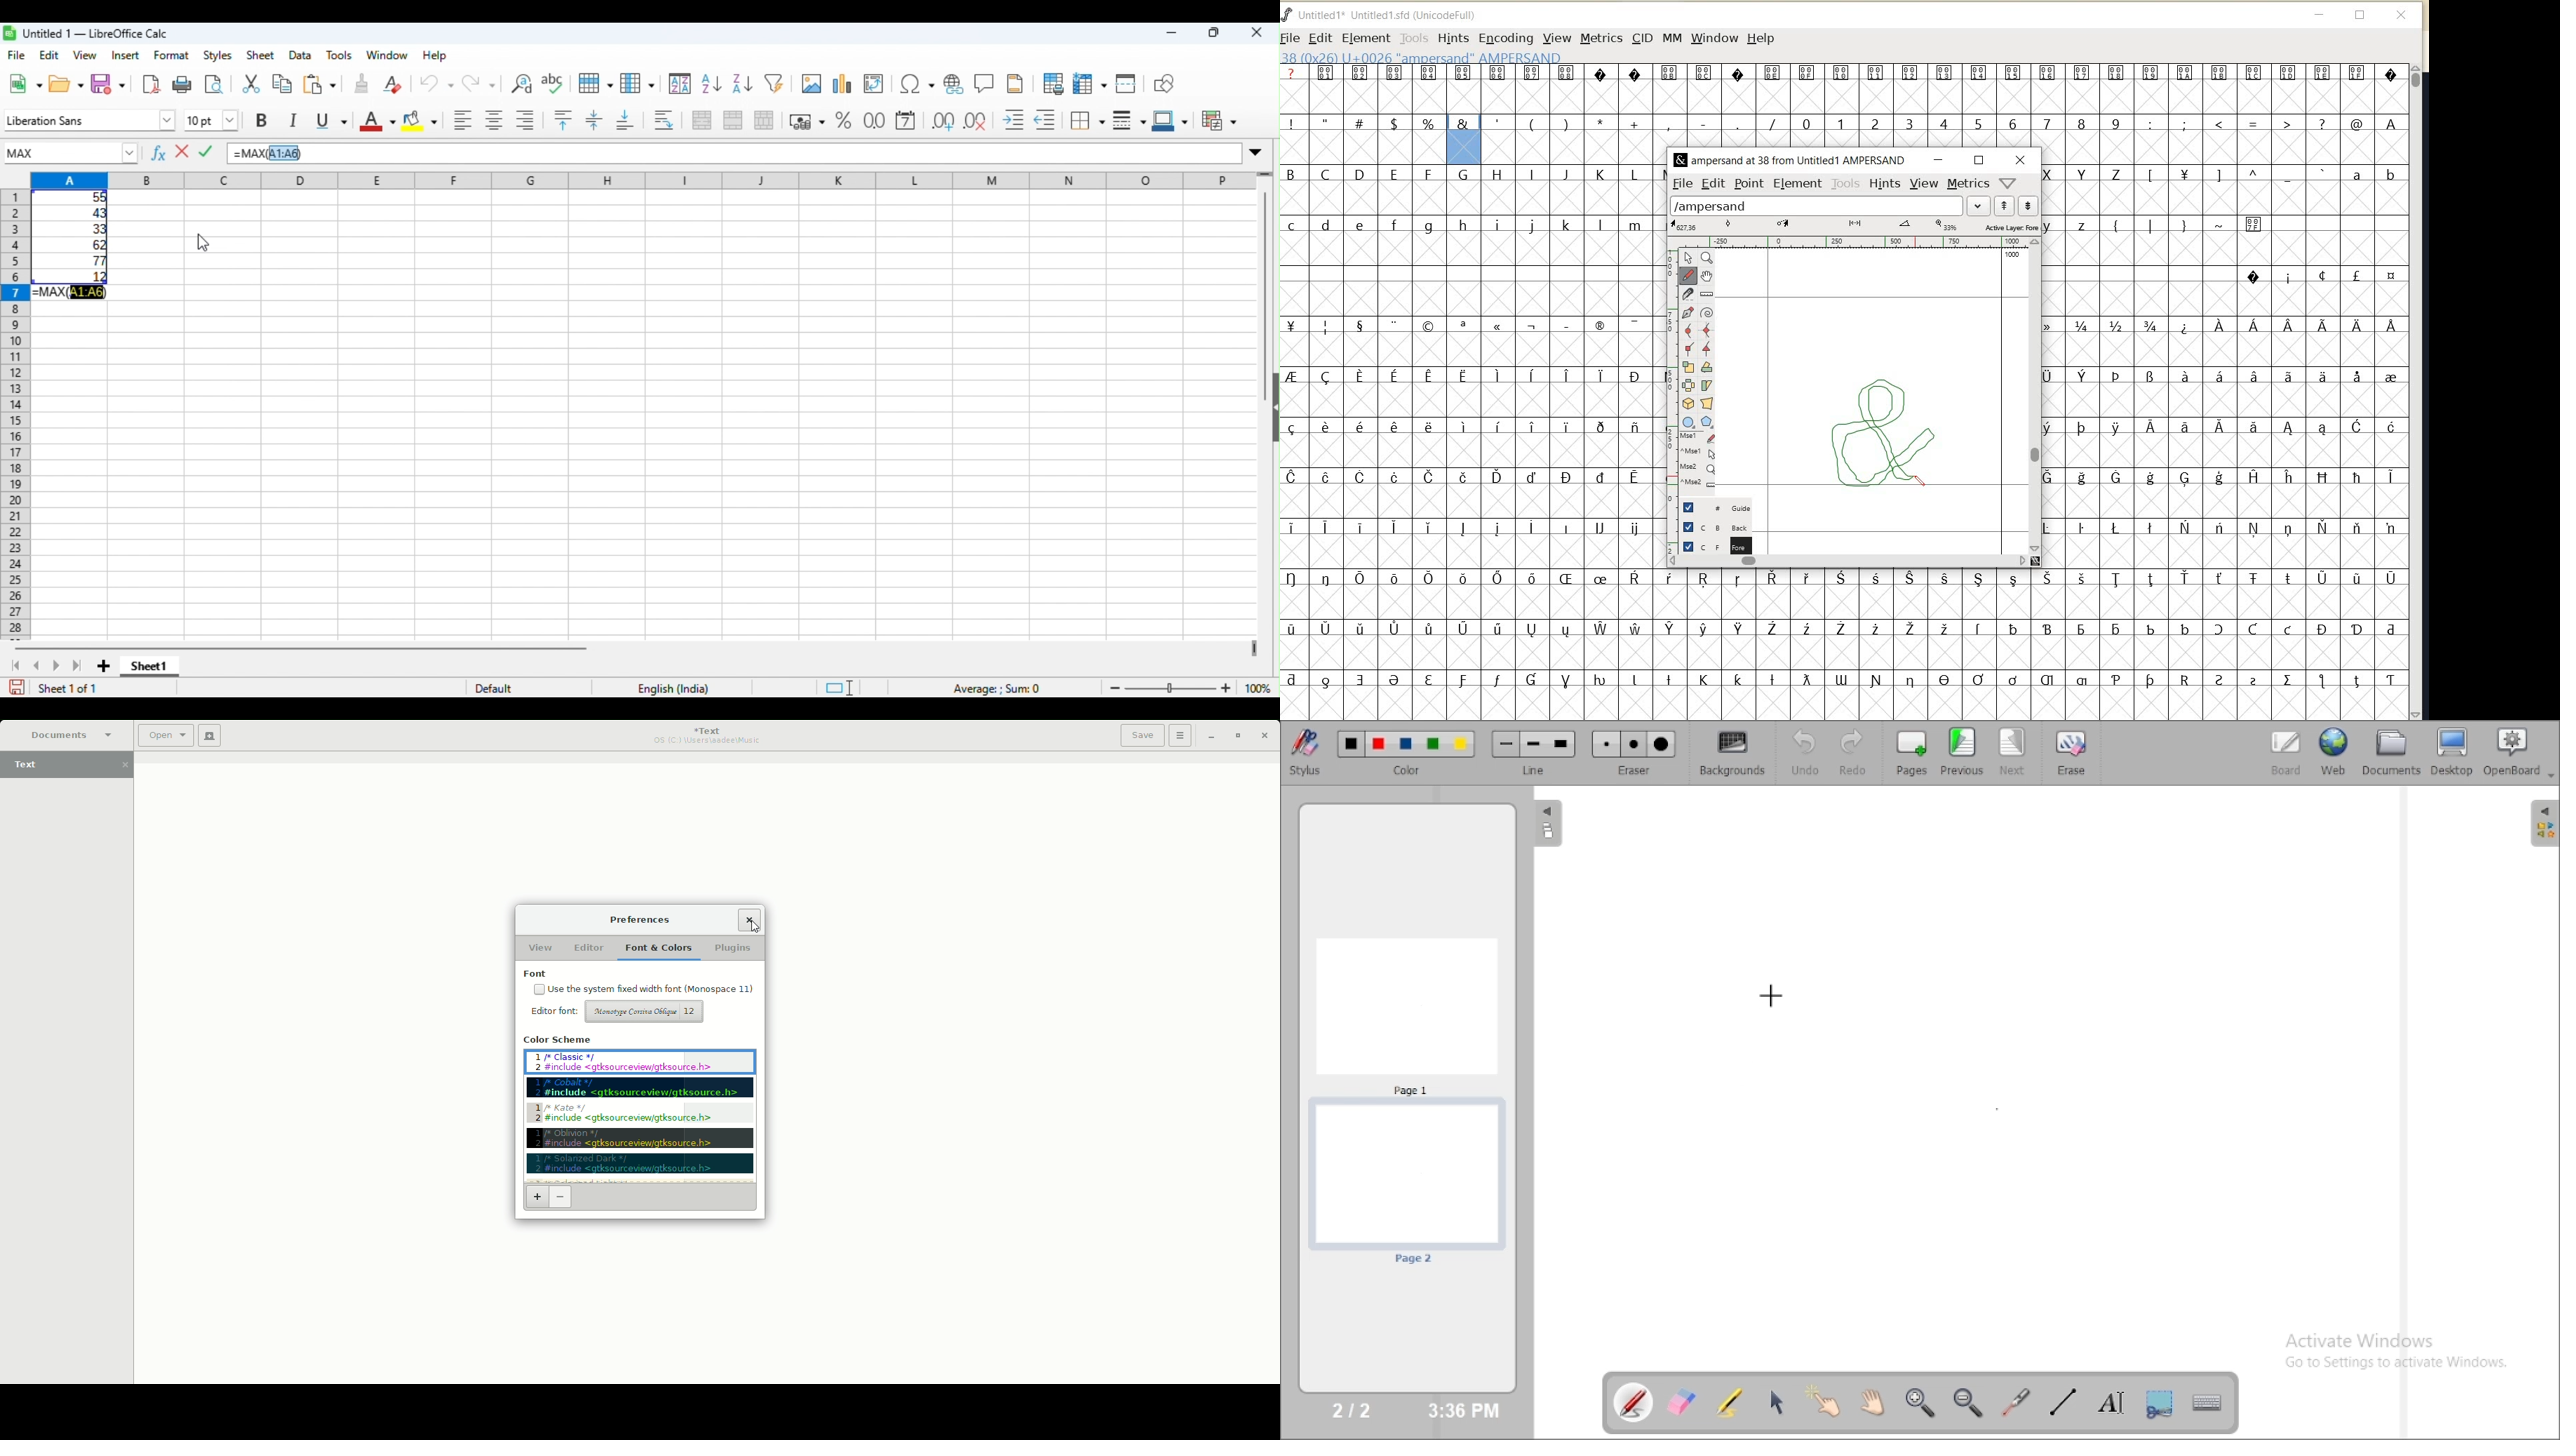 Image resolution: width=2576 pixels, height=1456 pixels. Describe the element at coordinates (701, 119) in the screenshot. I see `merge and center` at that location.